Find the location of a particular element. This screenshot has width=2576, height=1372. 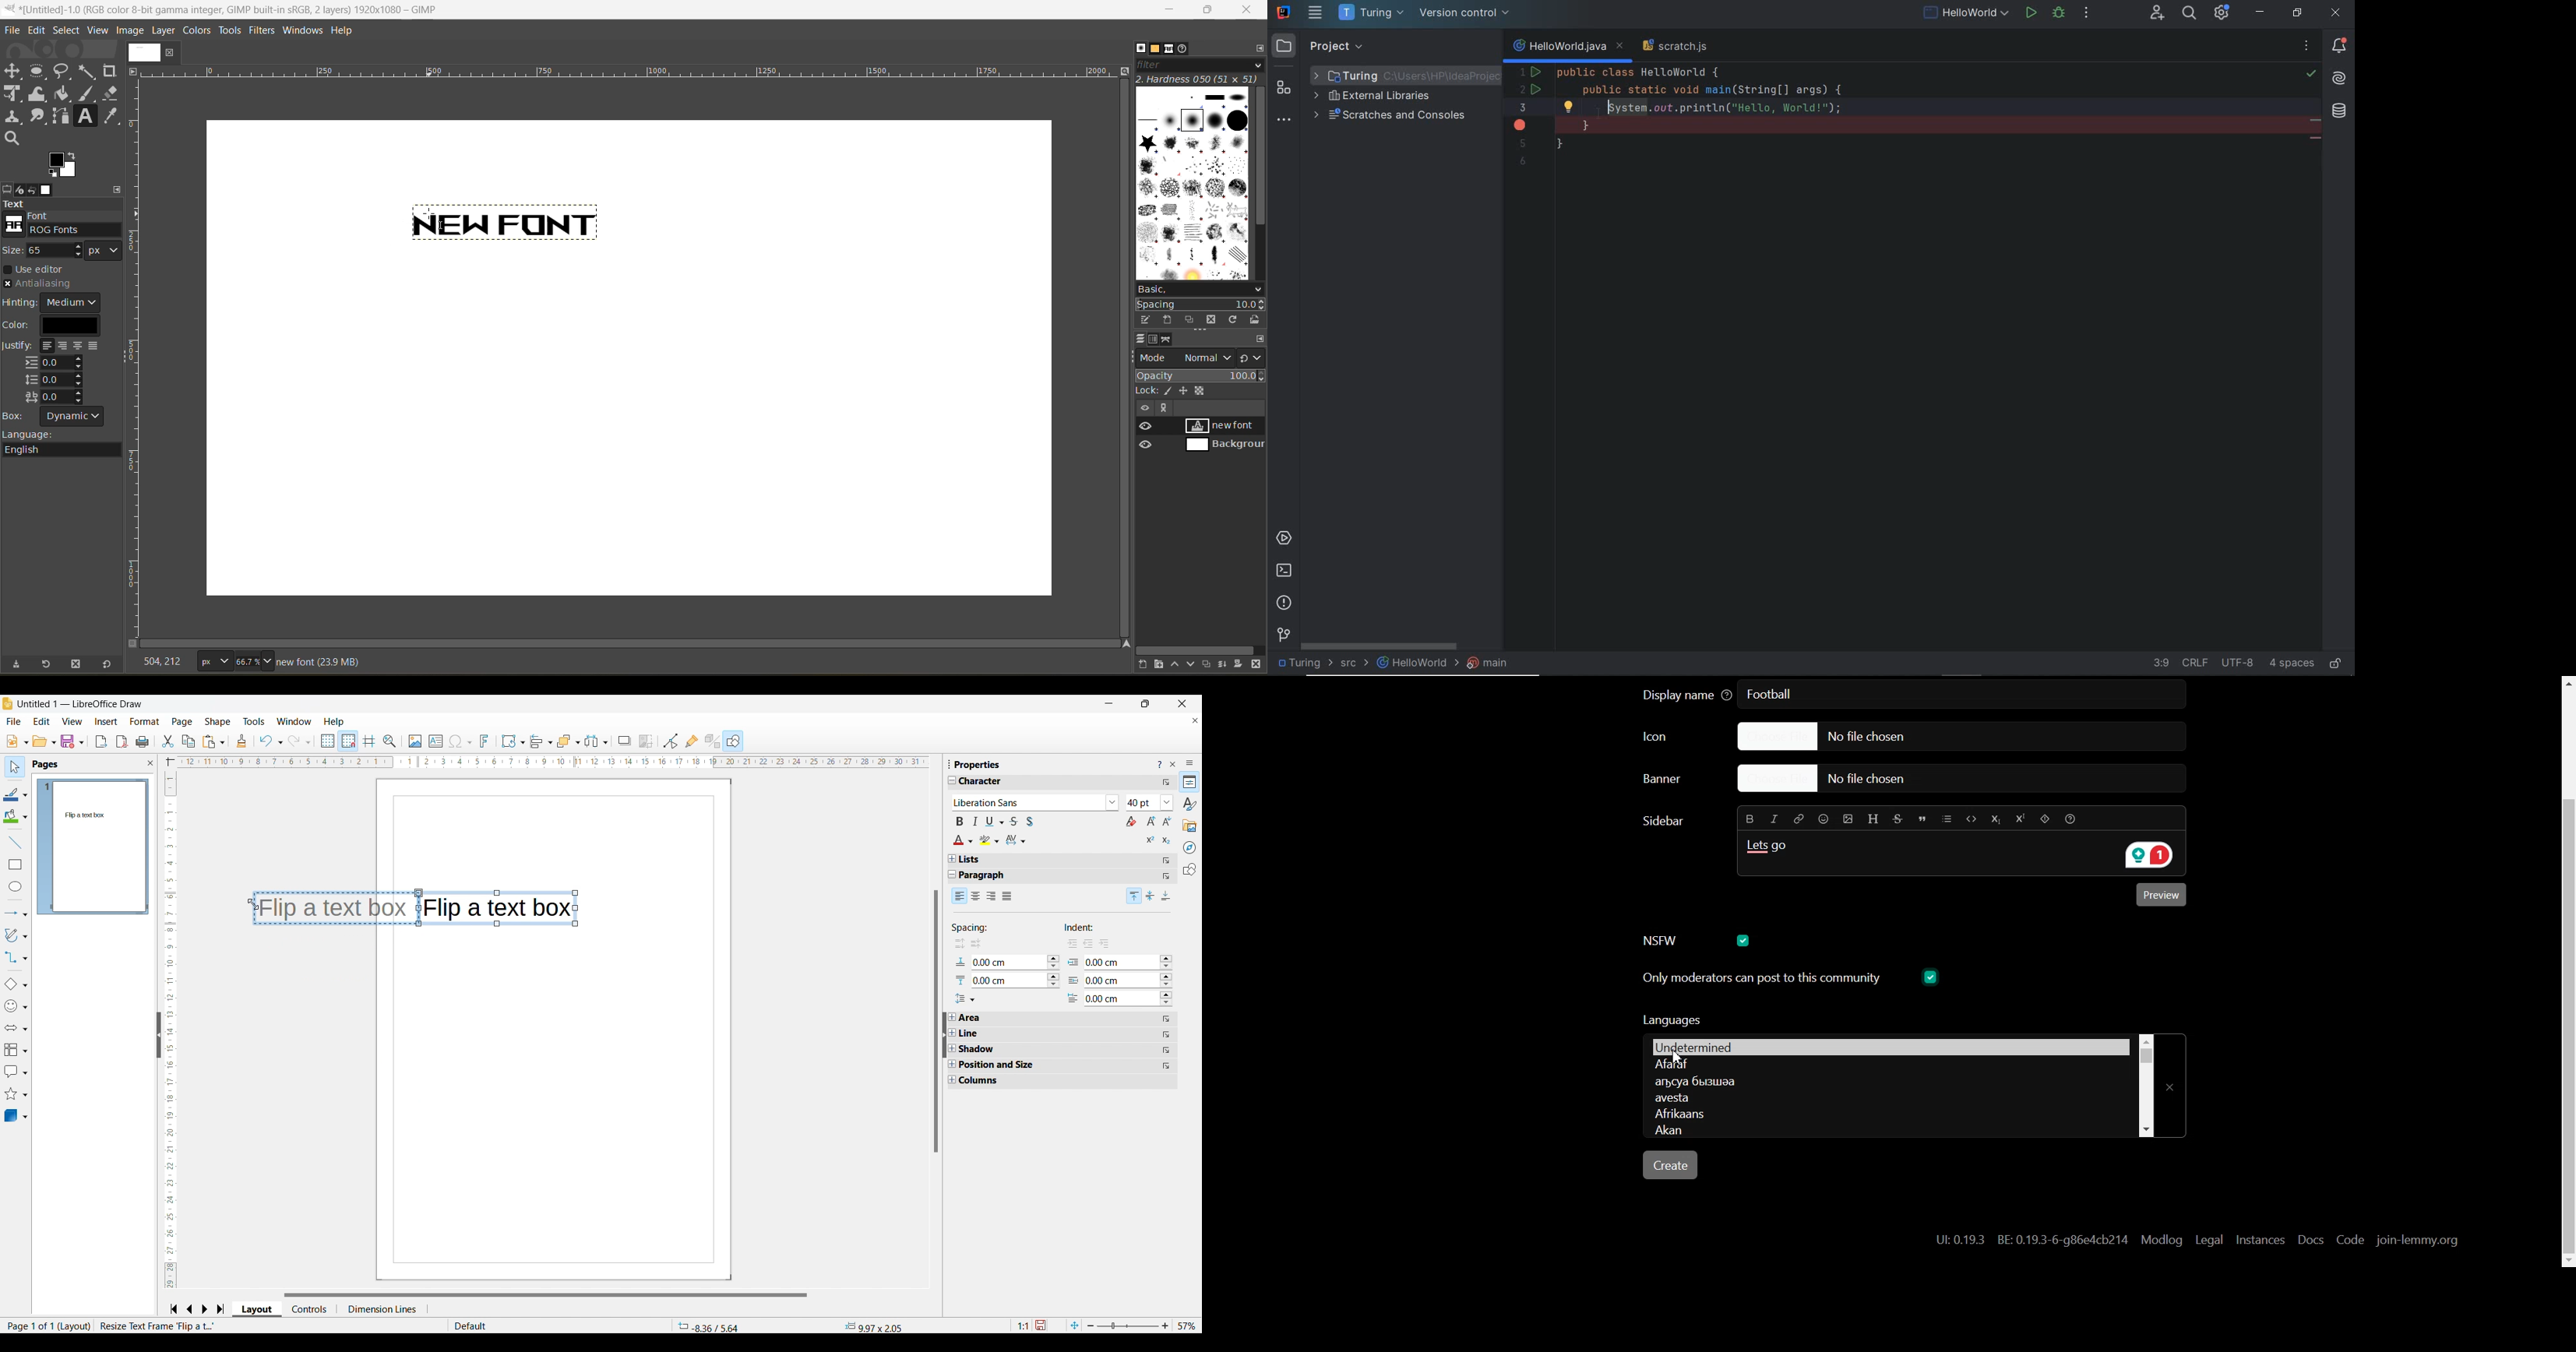

List font options is located at coordinates (1113, 802).